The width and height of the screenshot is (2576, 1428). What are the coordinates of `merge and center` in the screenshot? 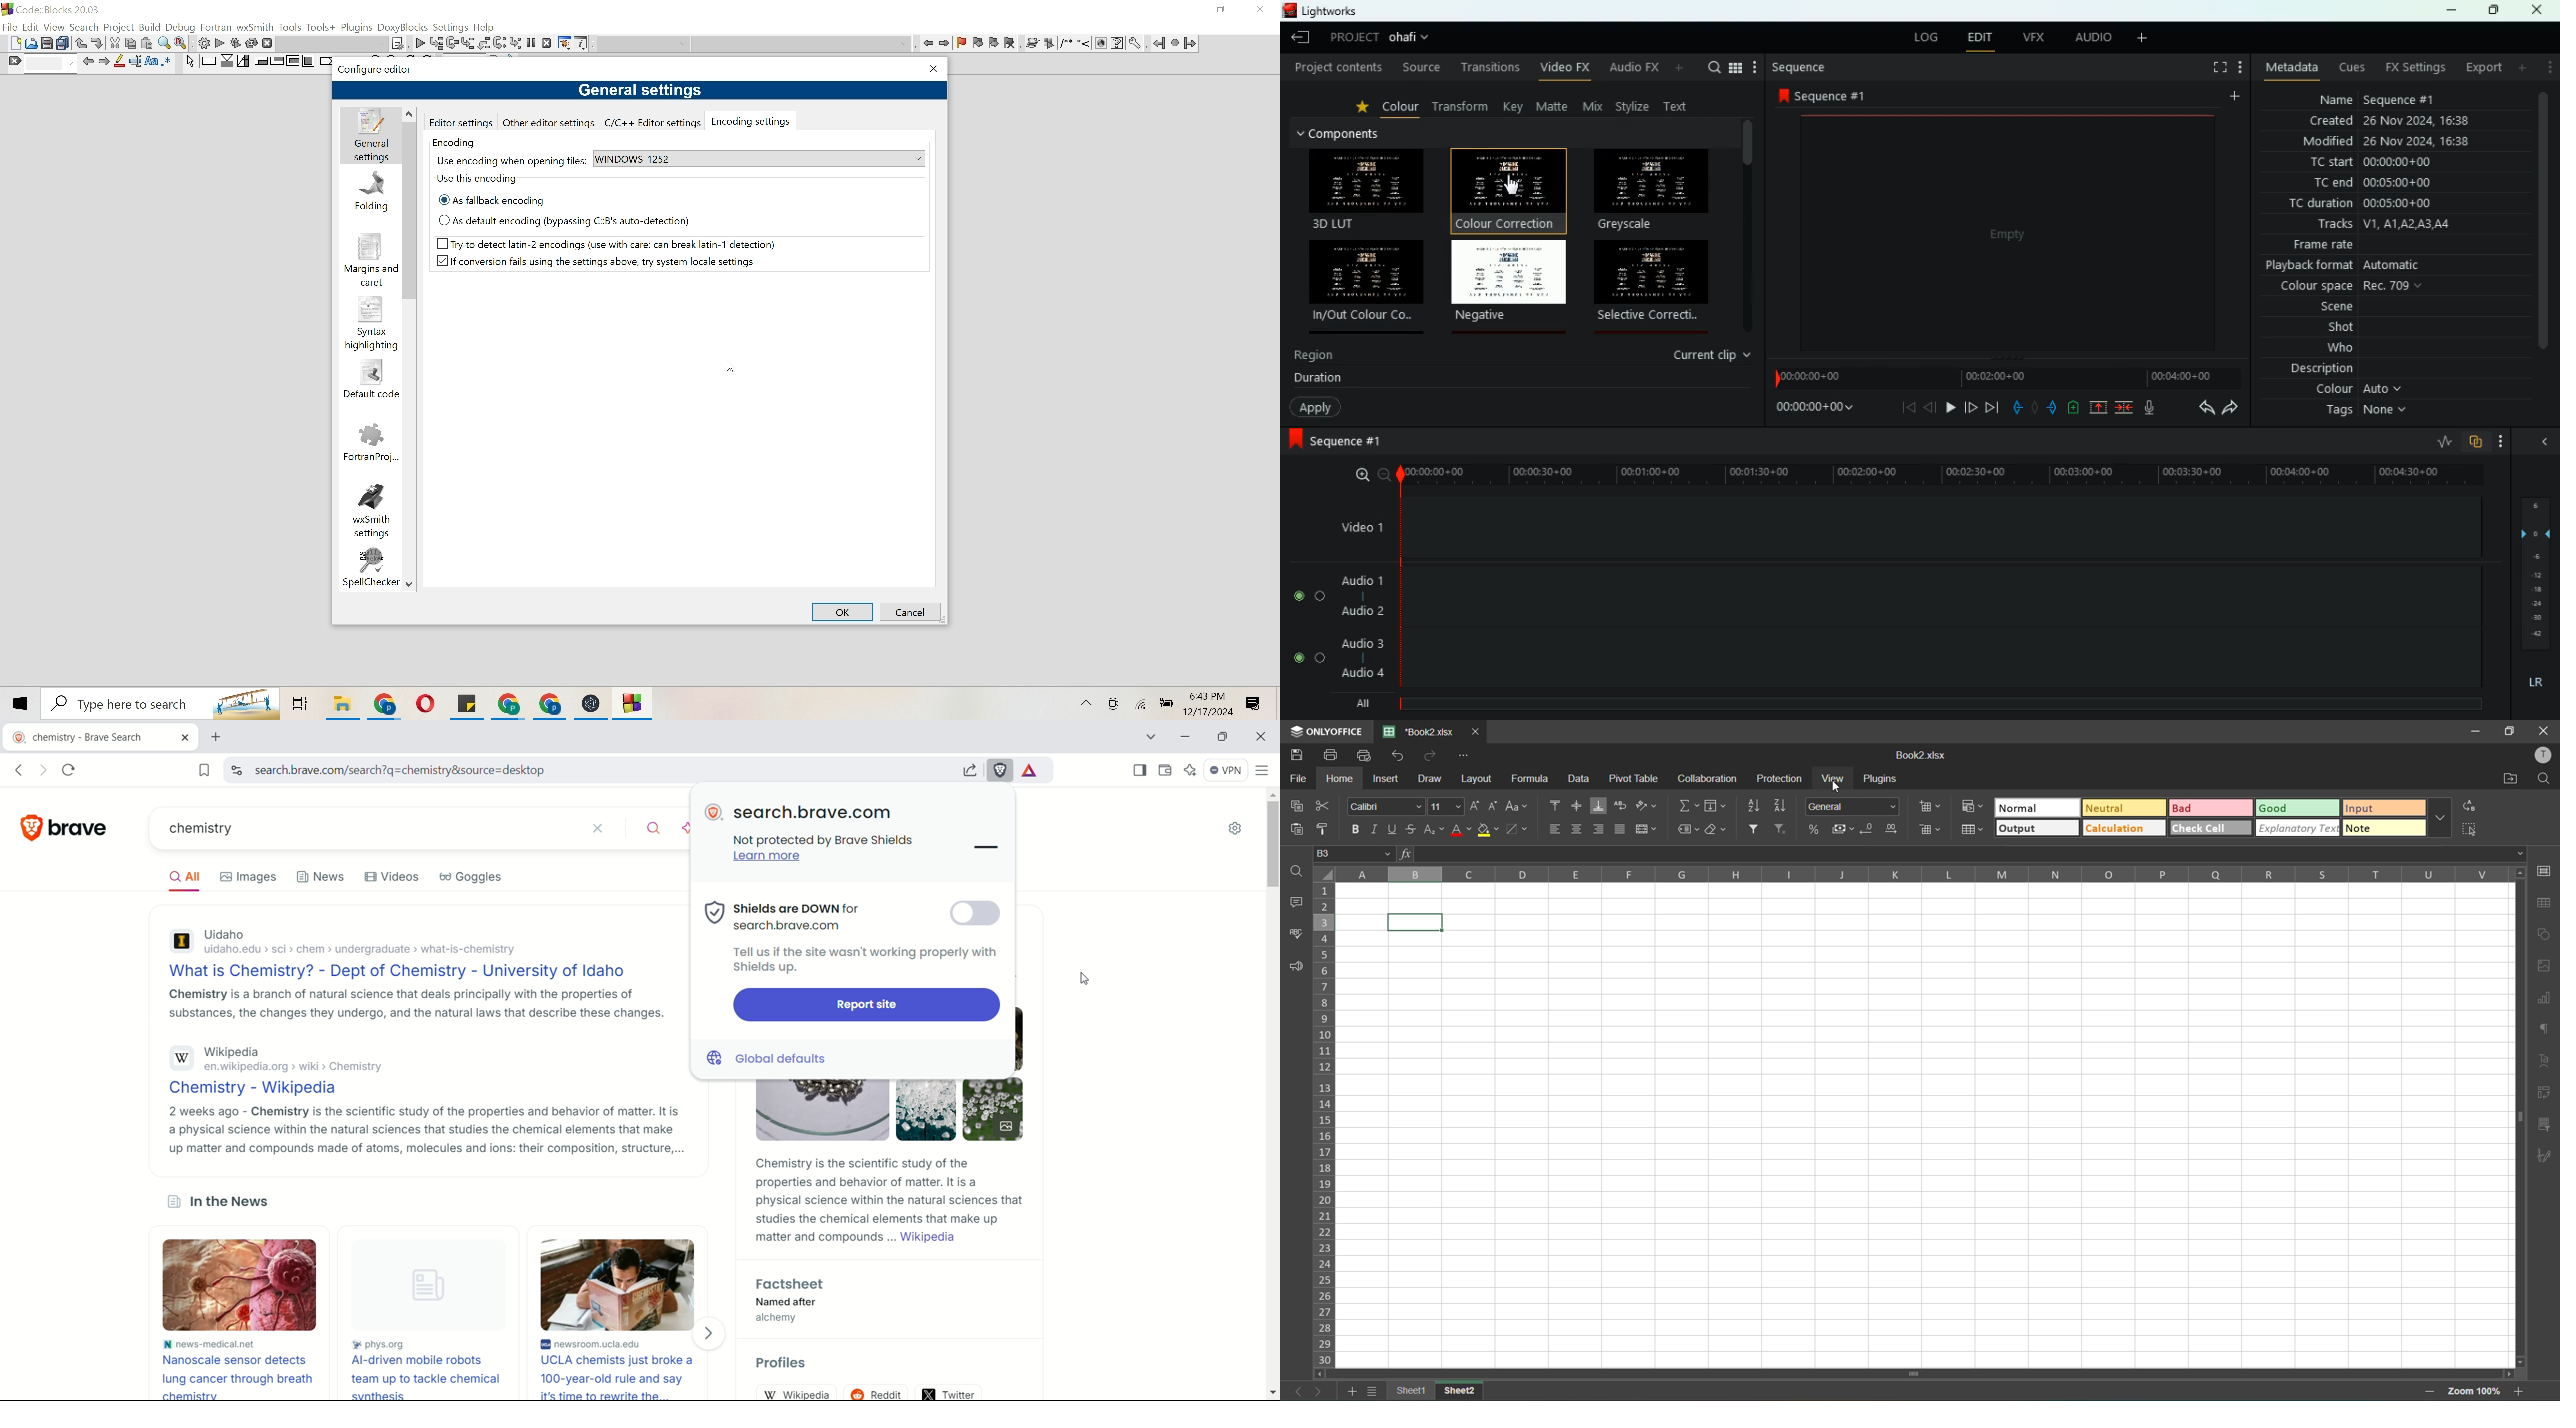 It's located at (1645, 829).